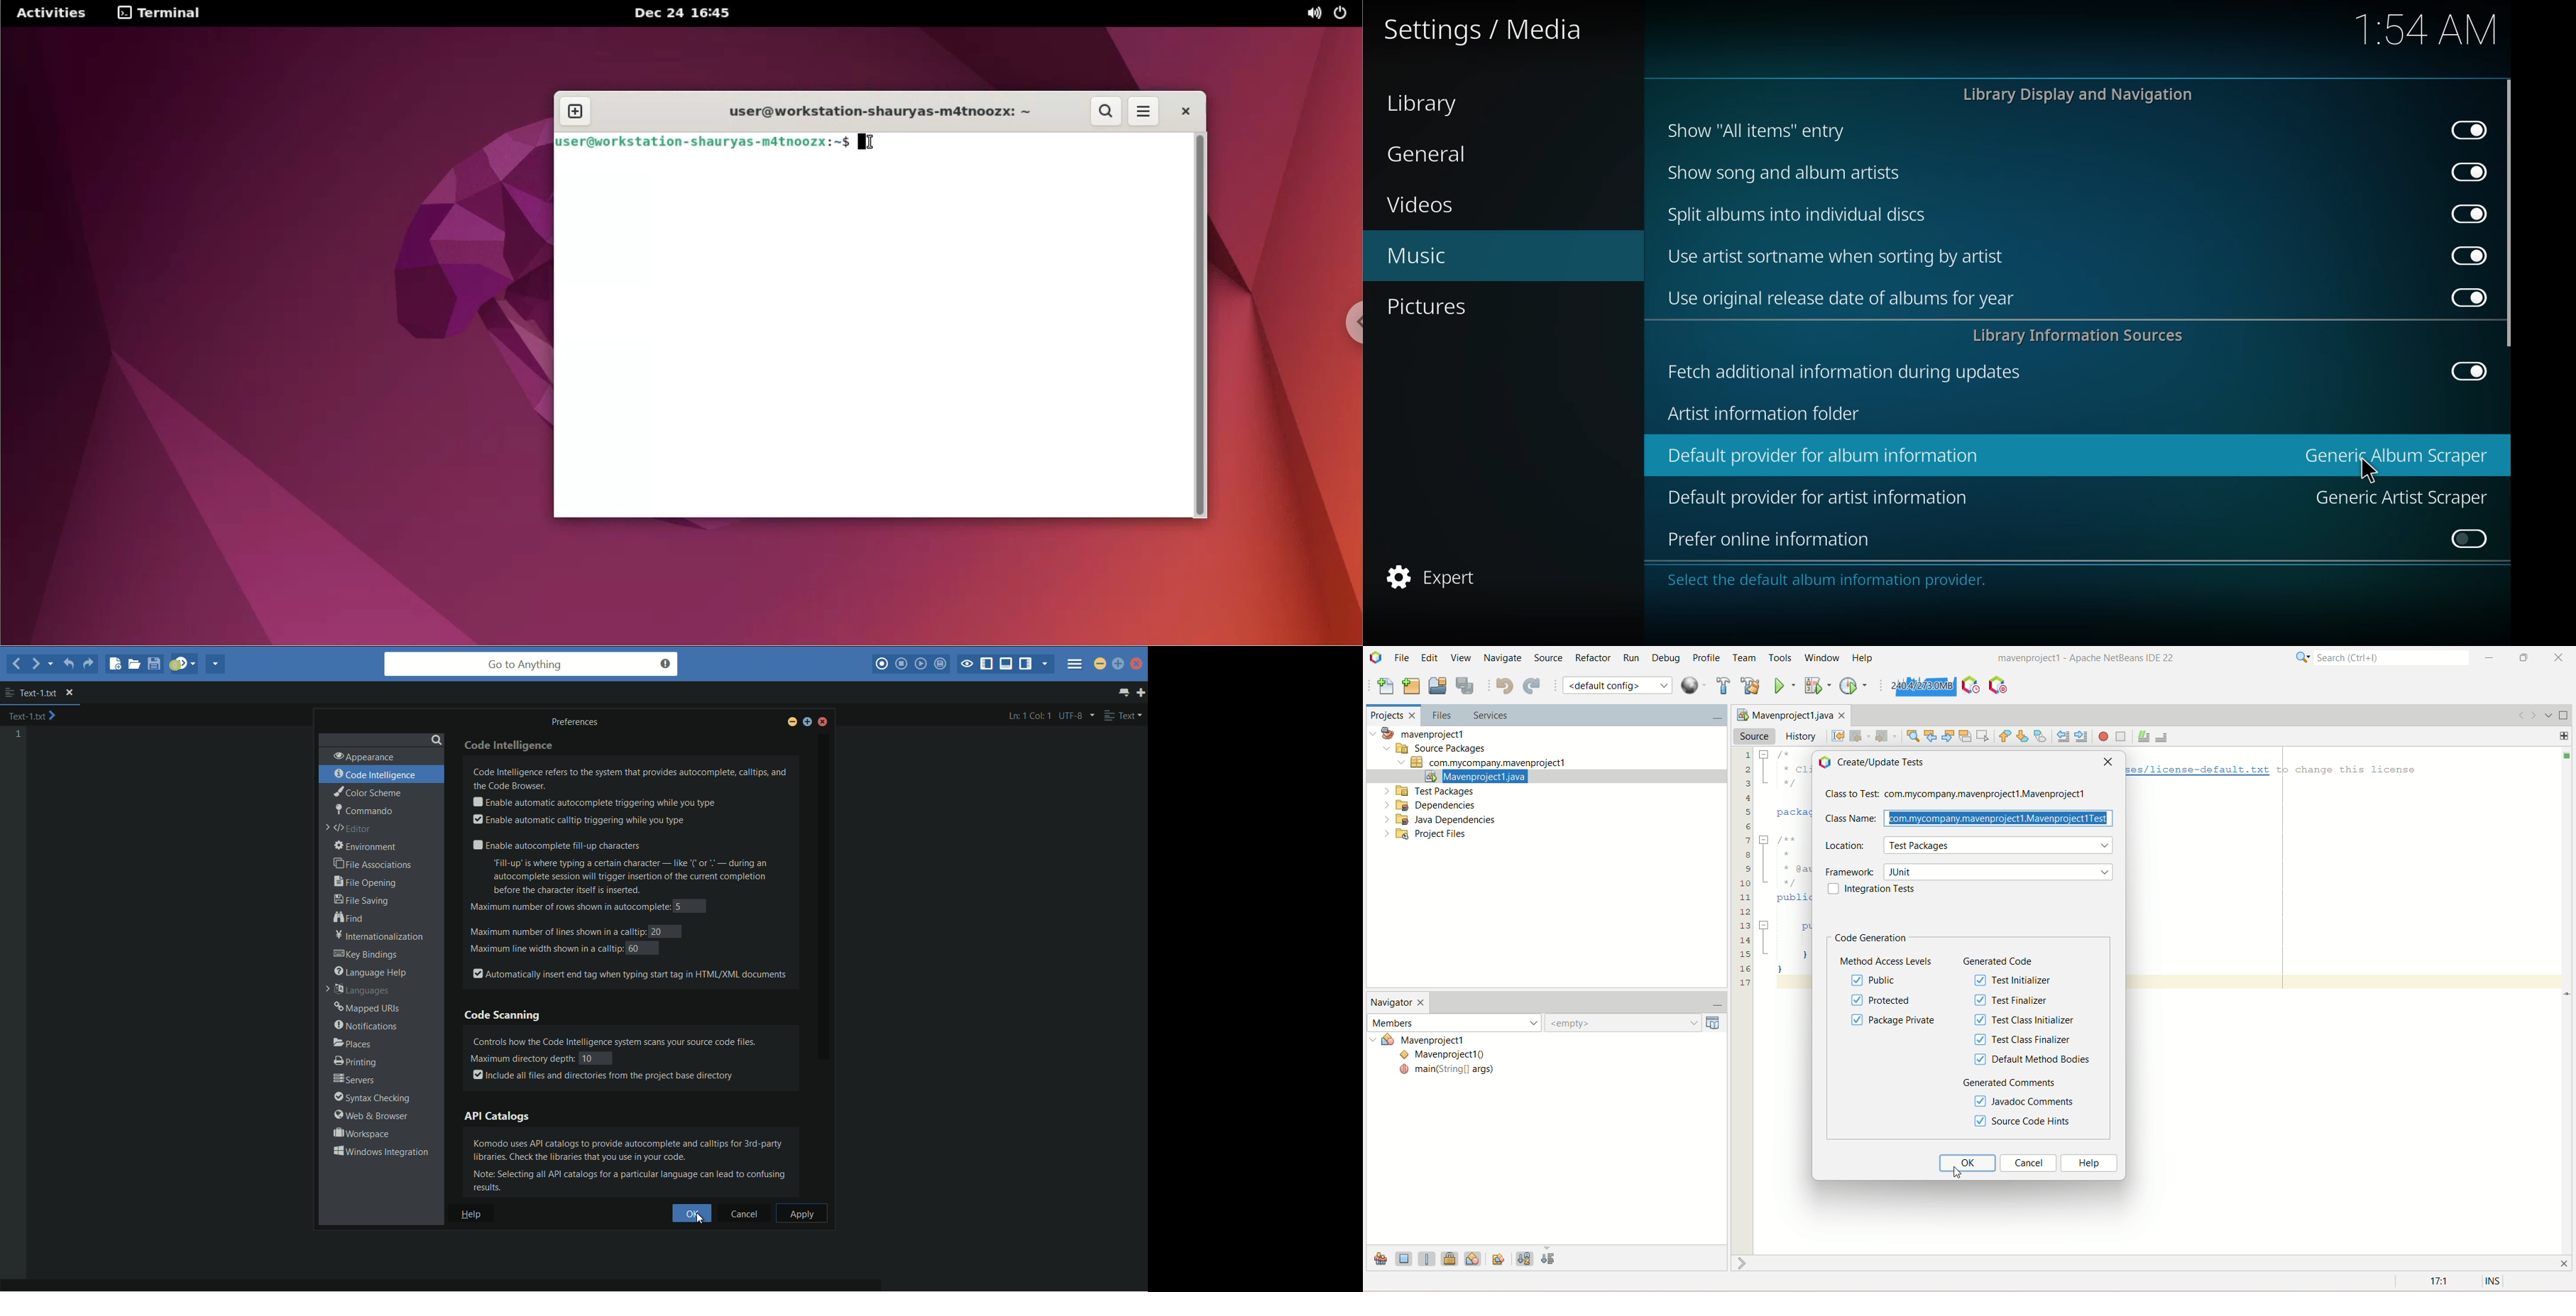 Image resolution: width=2576 pixels, height=1316 pixels. Describe the element at coordinates (2078, 92) in the screenshot. I see `library display and navigation` at that location.